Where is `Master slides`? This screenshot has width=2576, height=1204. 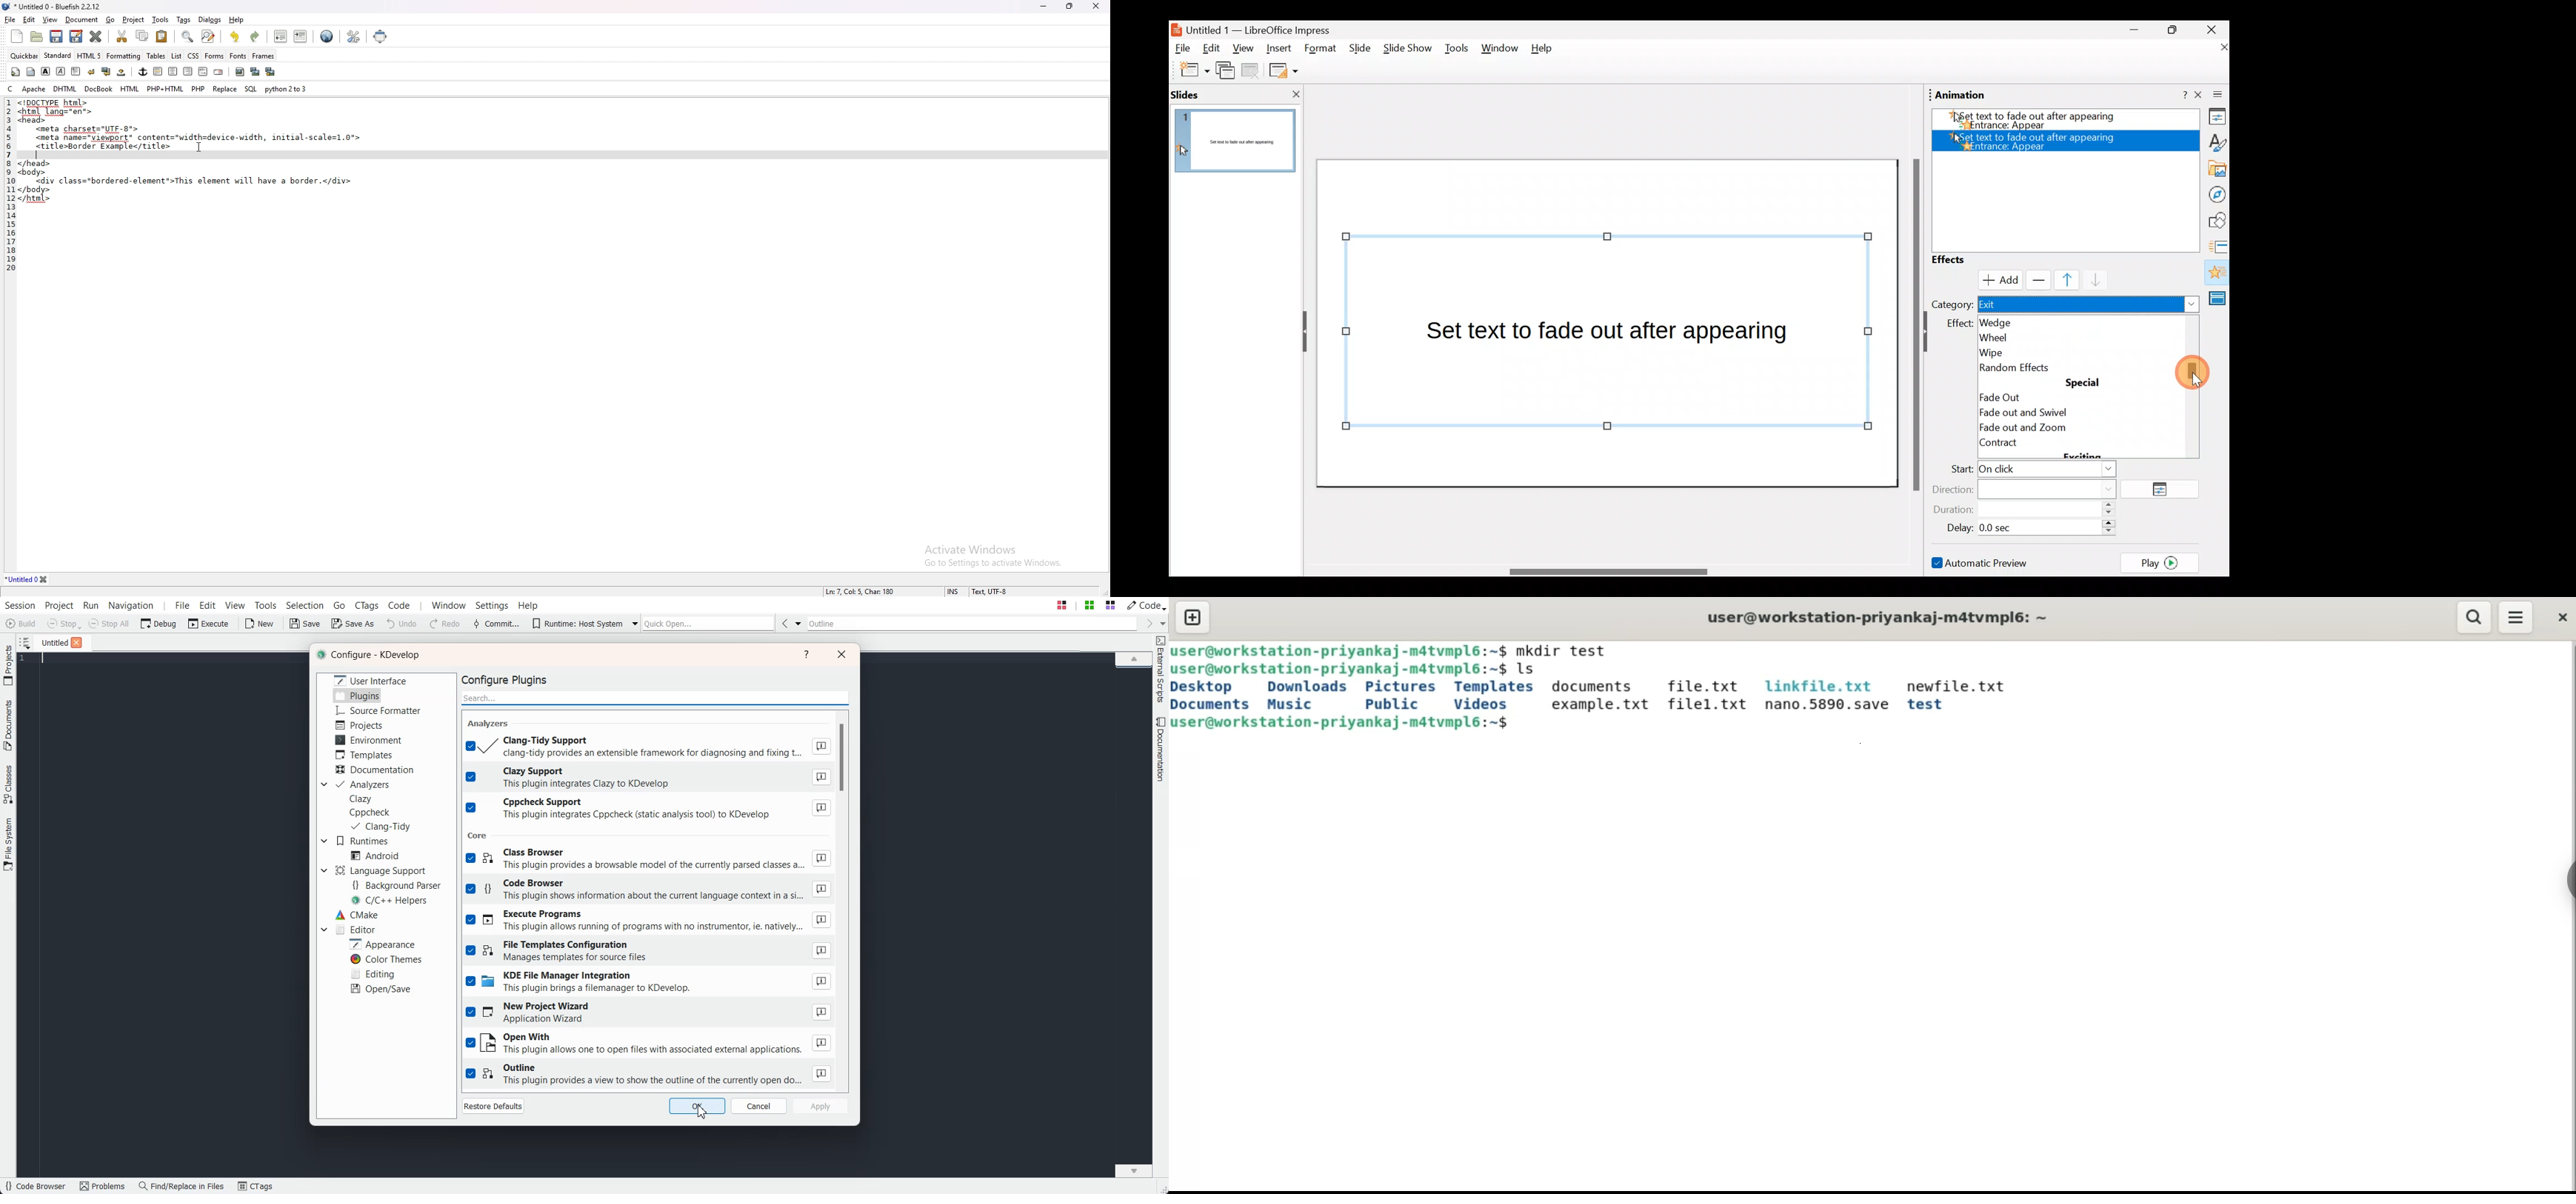
Master slides is located at coordinates (2220, 297).